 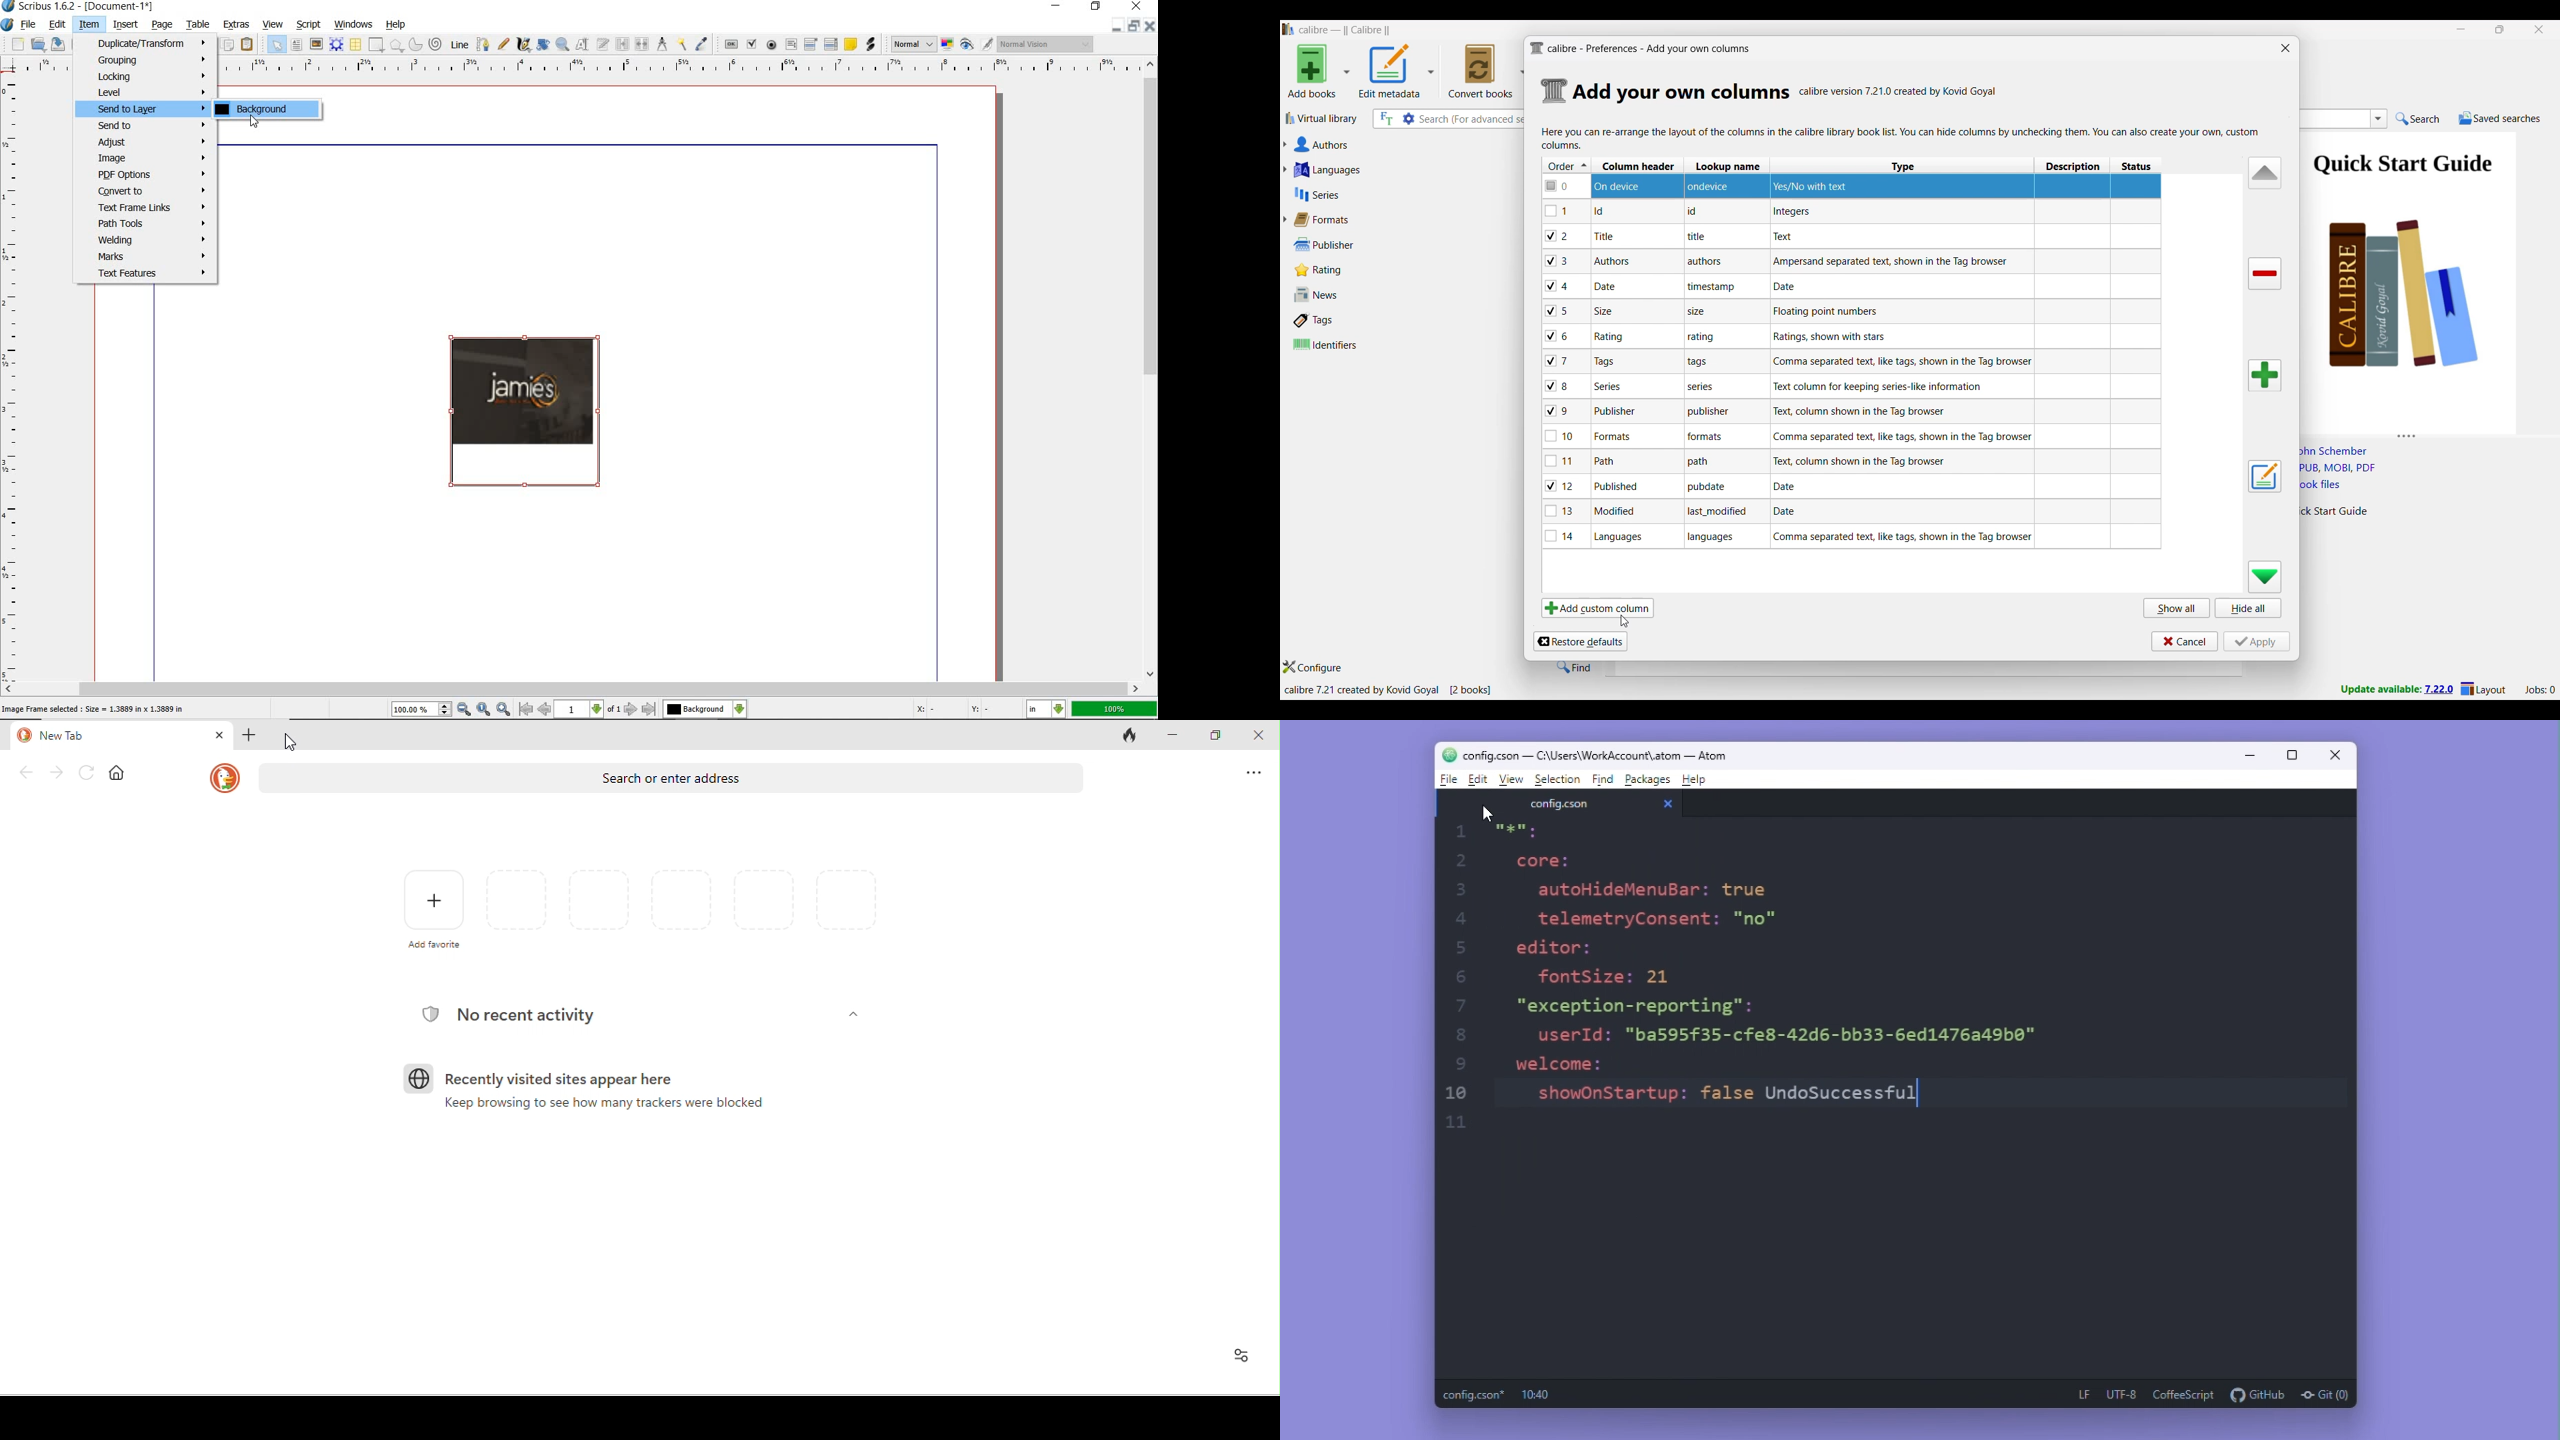 I want to click on checkbox - 5, so click(x=1562, y=310).